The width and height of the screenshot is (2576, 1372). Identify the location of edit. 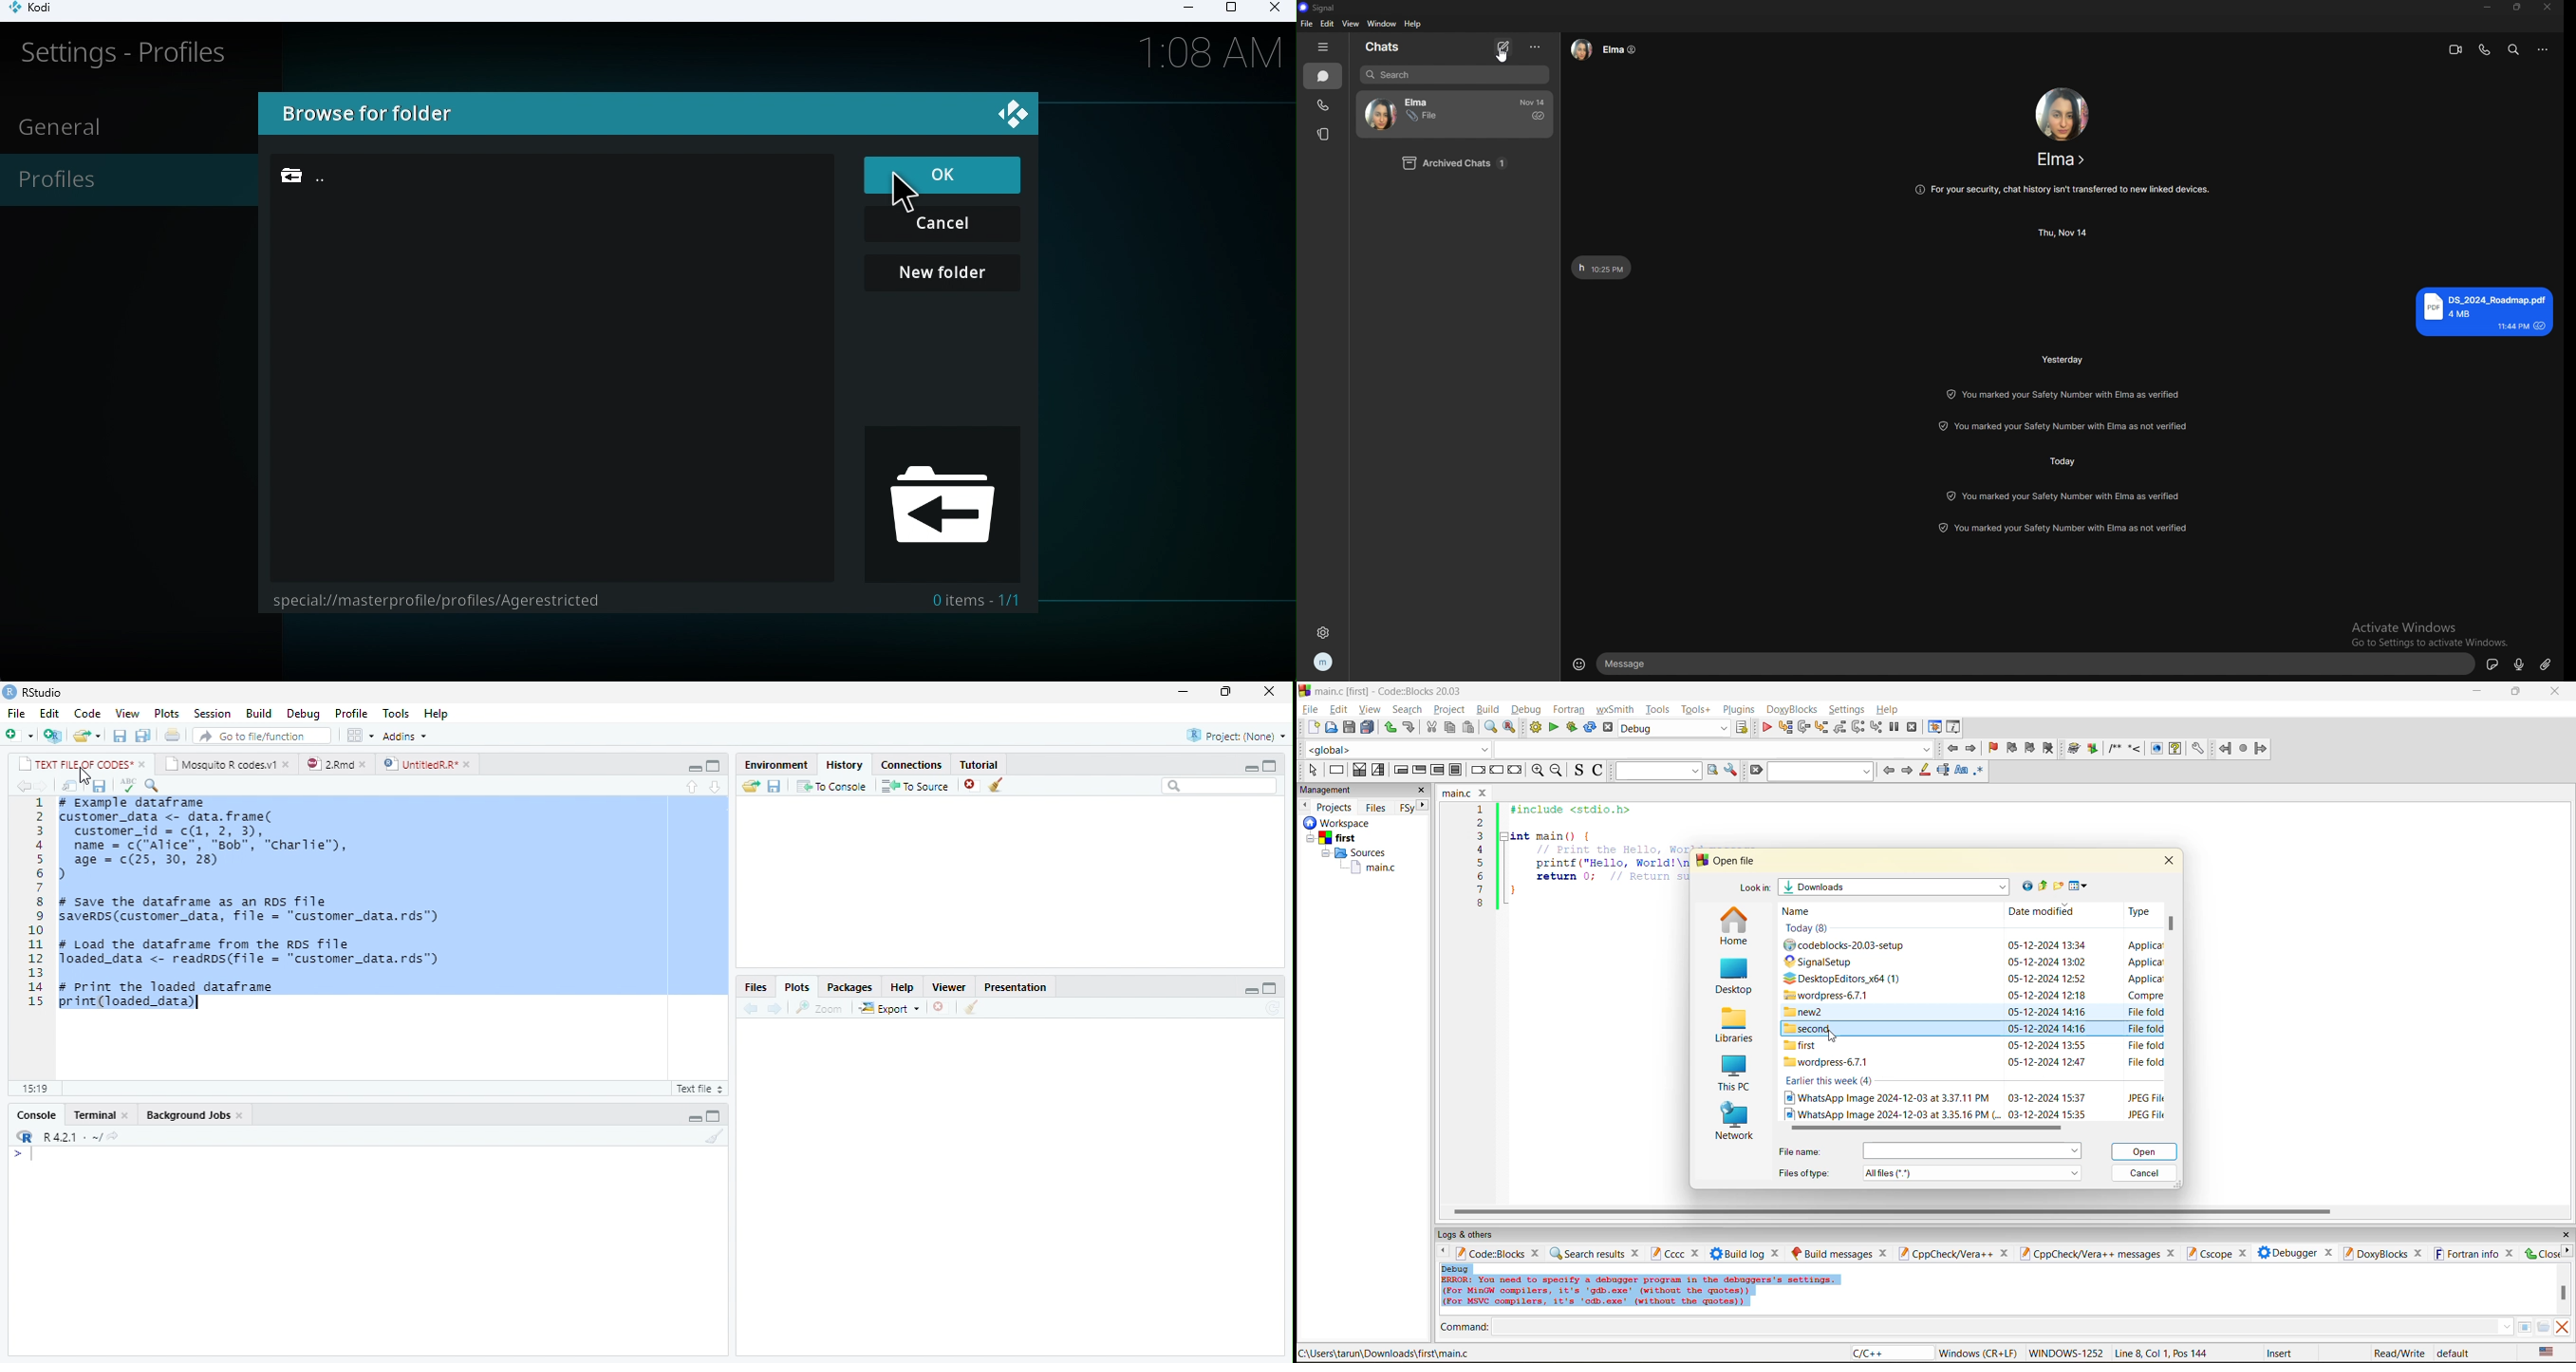
(1328, 24).